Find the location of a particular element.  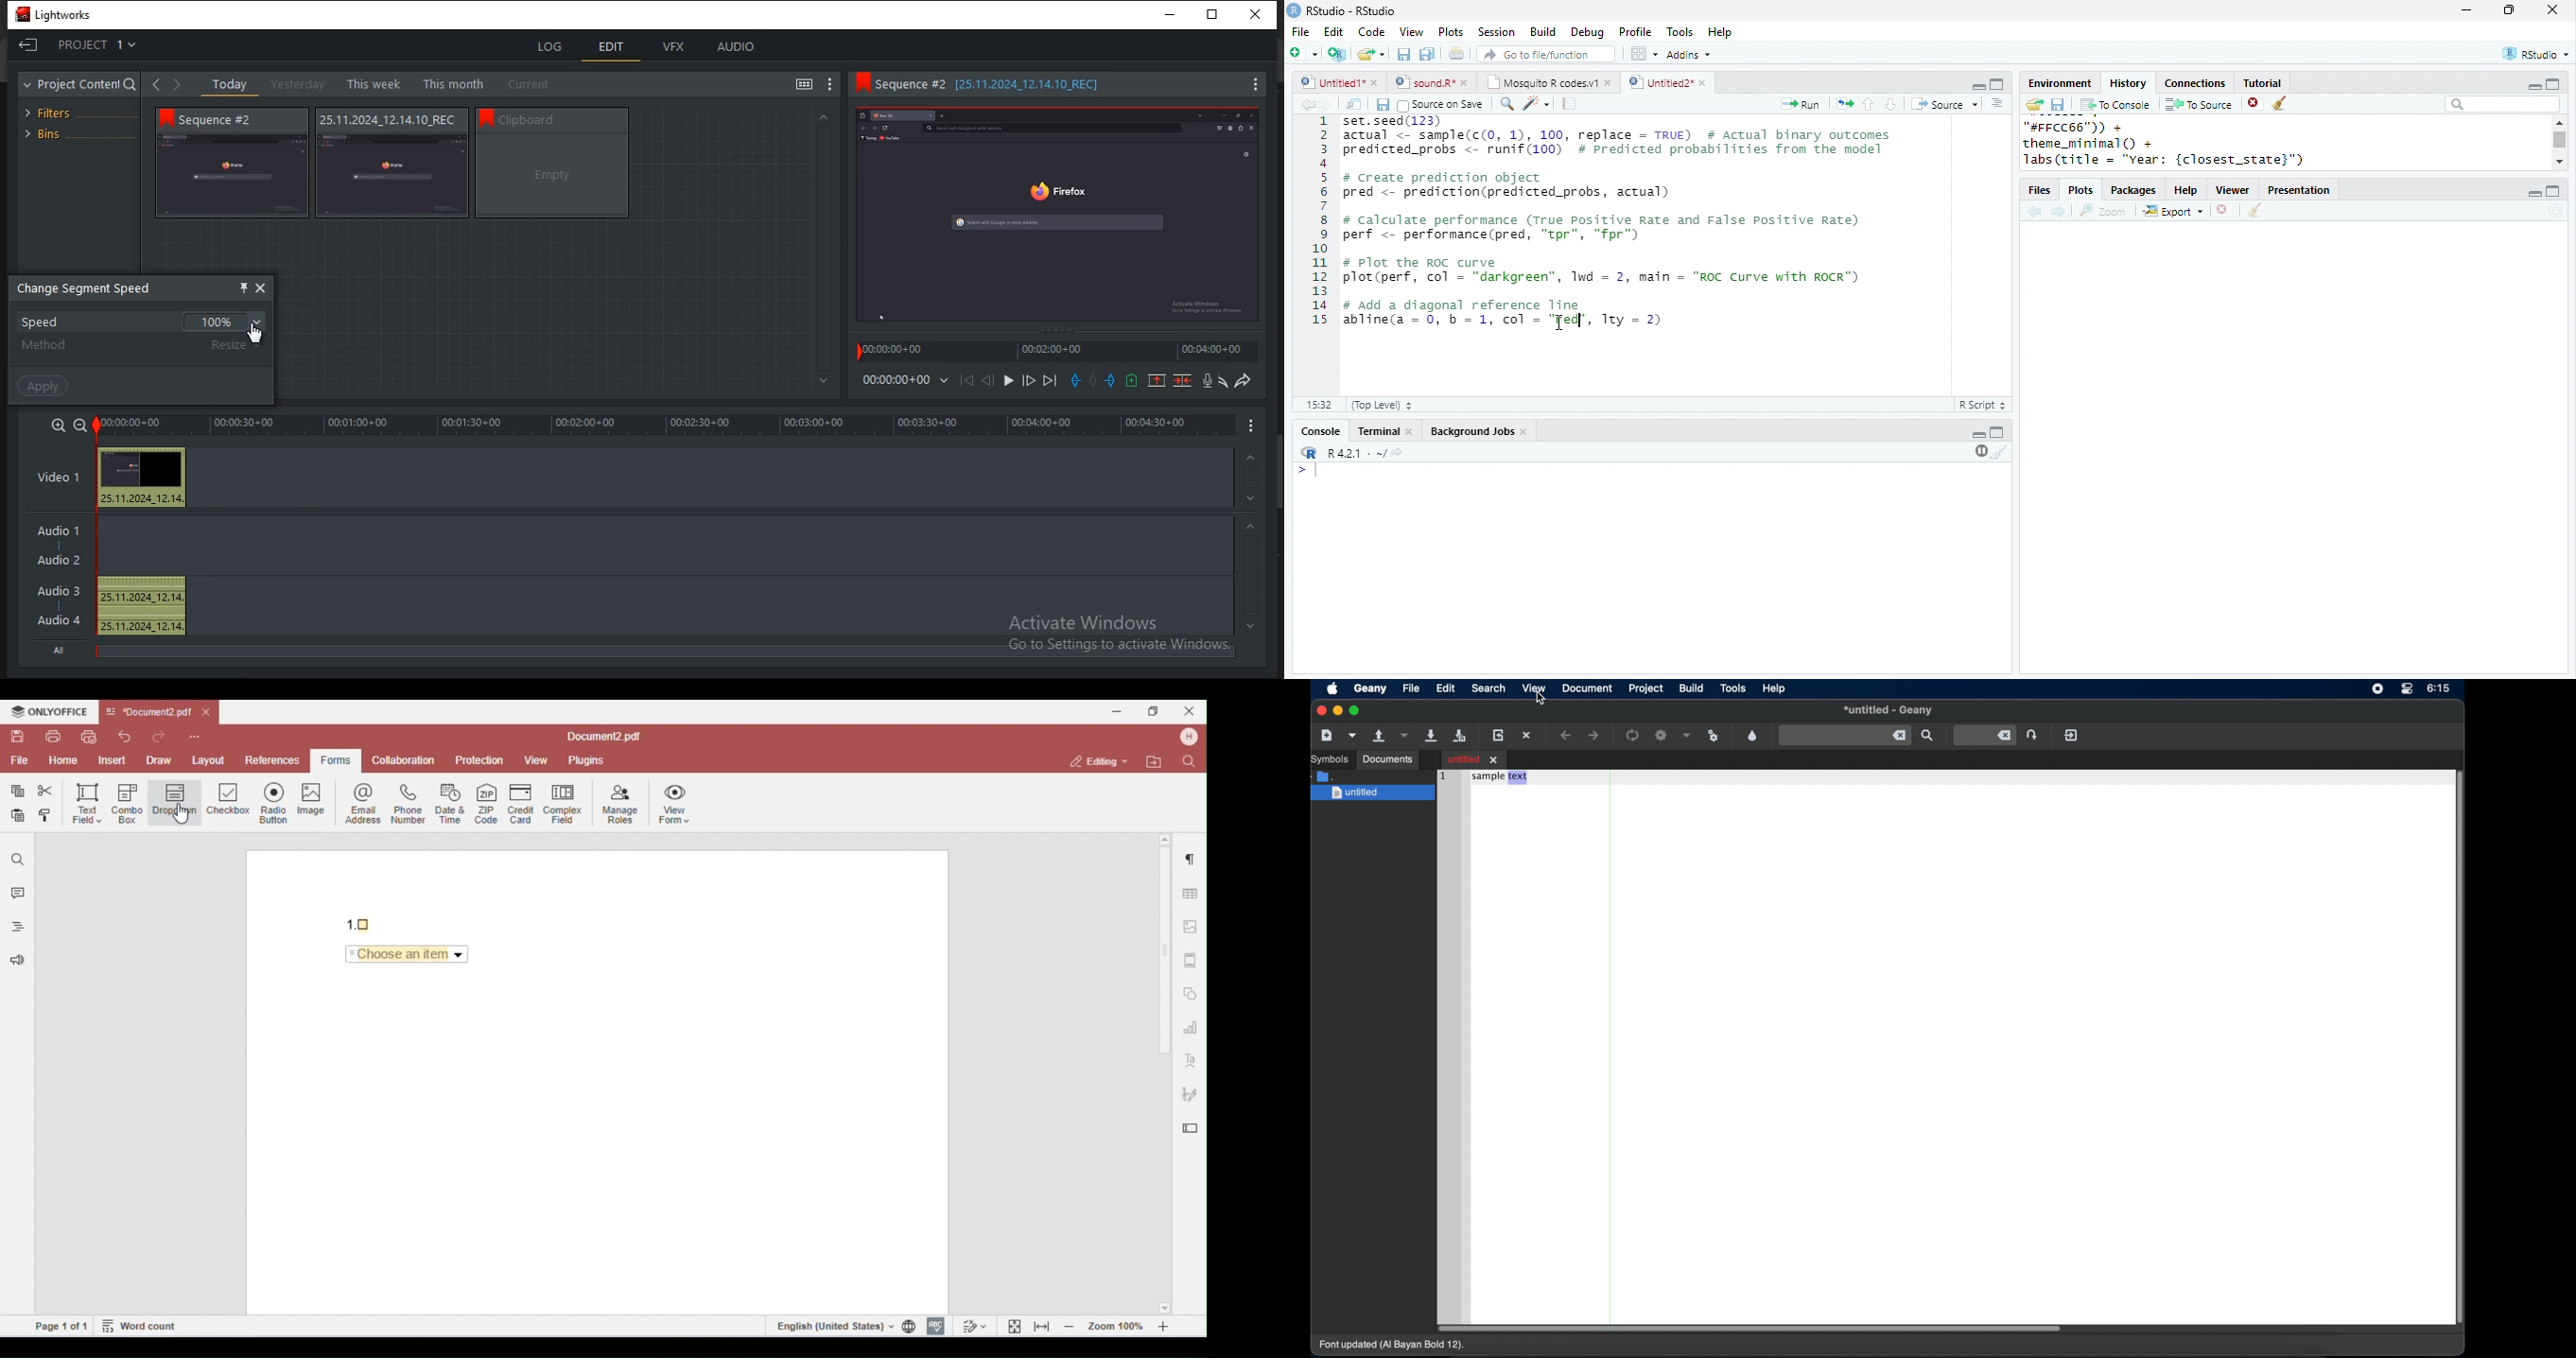

# Add a diagonal reference line
abline(a = 0, b = 1, col = "red", Try = 2) is located at coordinates (1506, 312).